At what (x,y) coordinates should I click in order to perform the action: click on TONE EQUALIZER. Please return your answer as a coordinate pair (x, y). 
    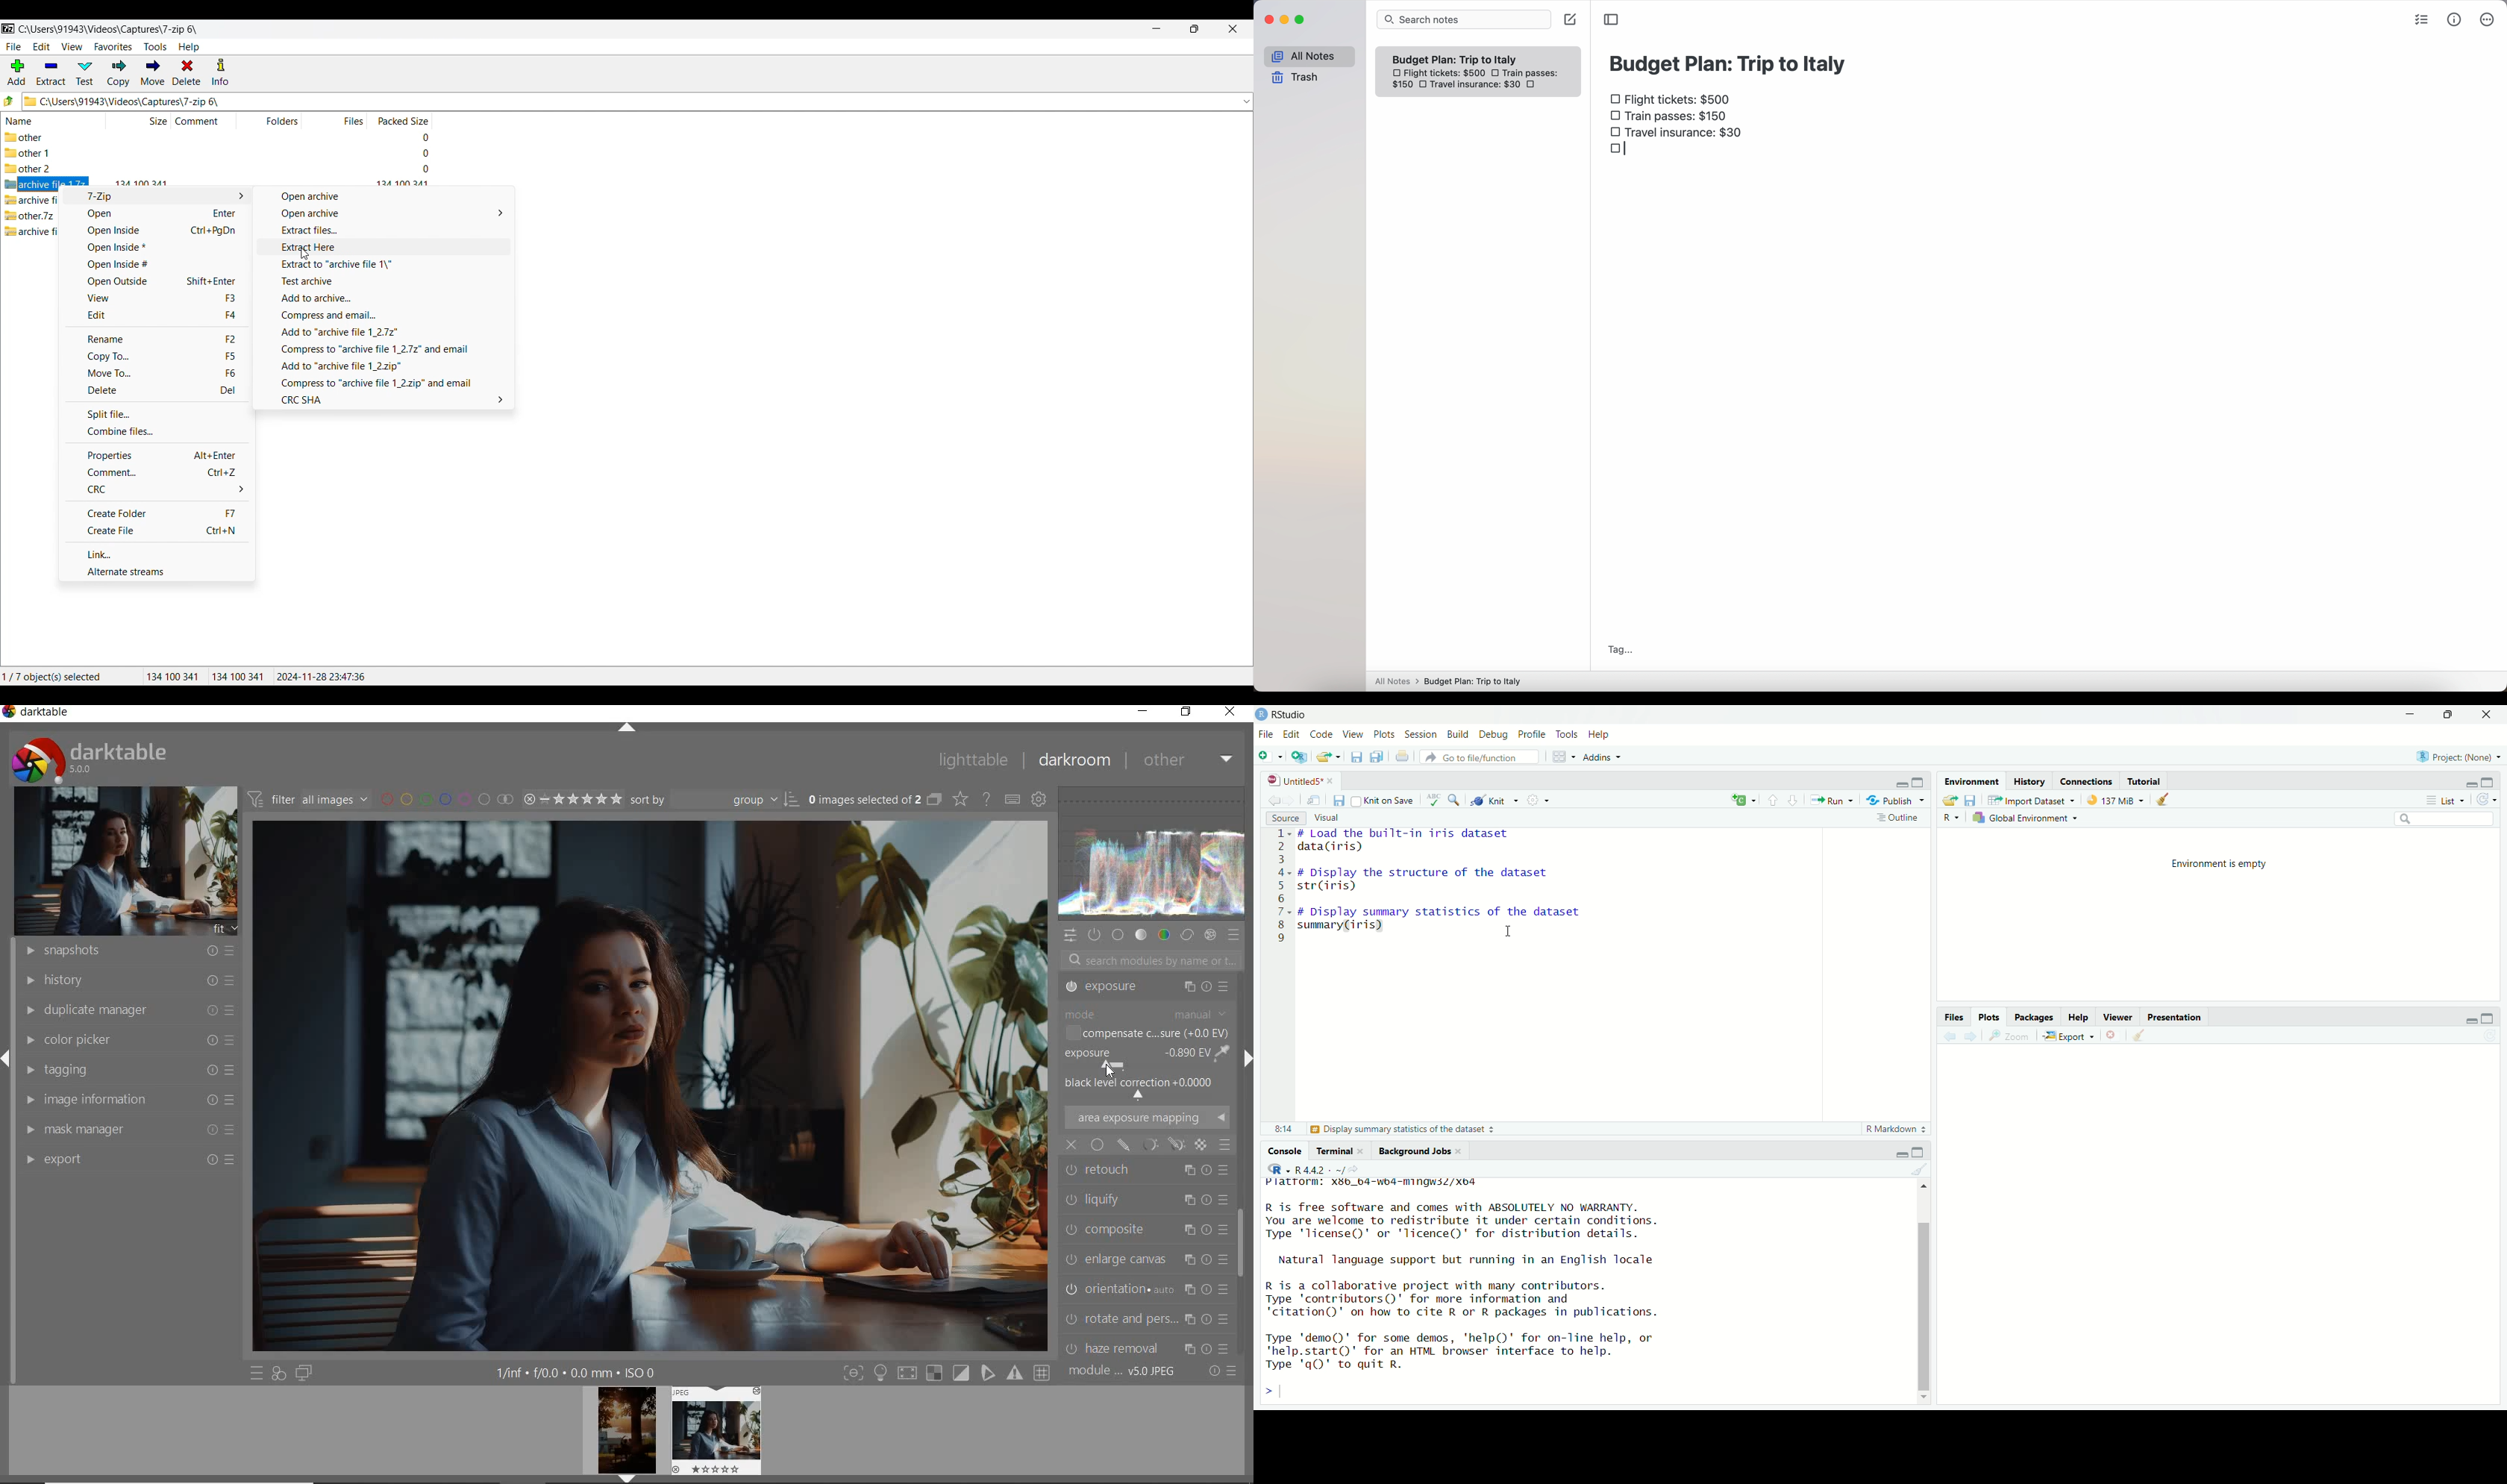
    Looking at the image, I should click on (1145, 1021).